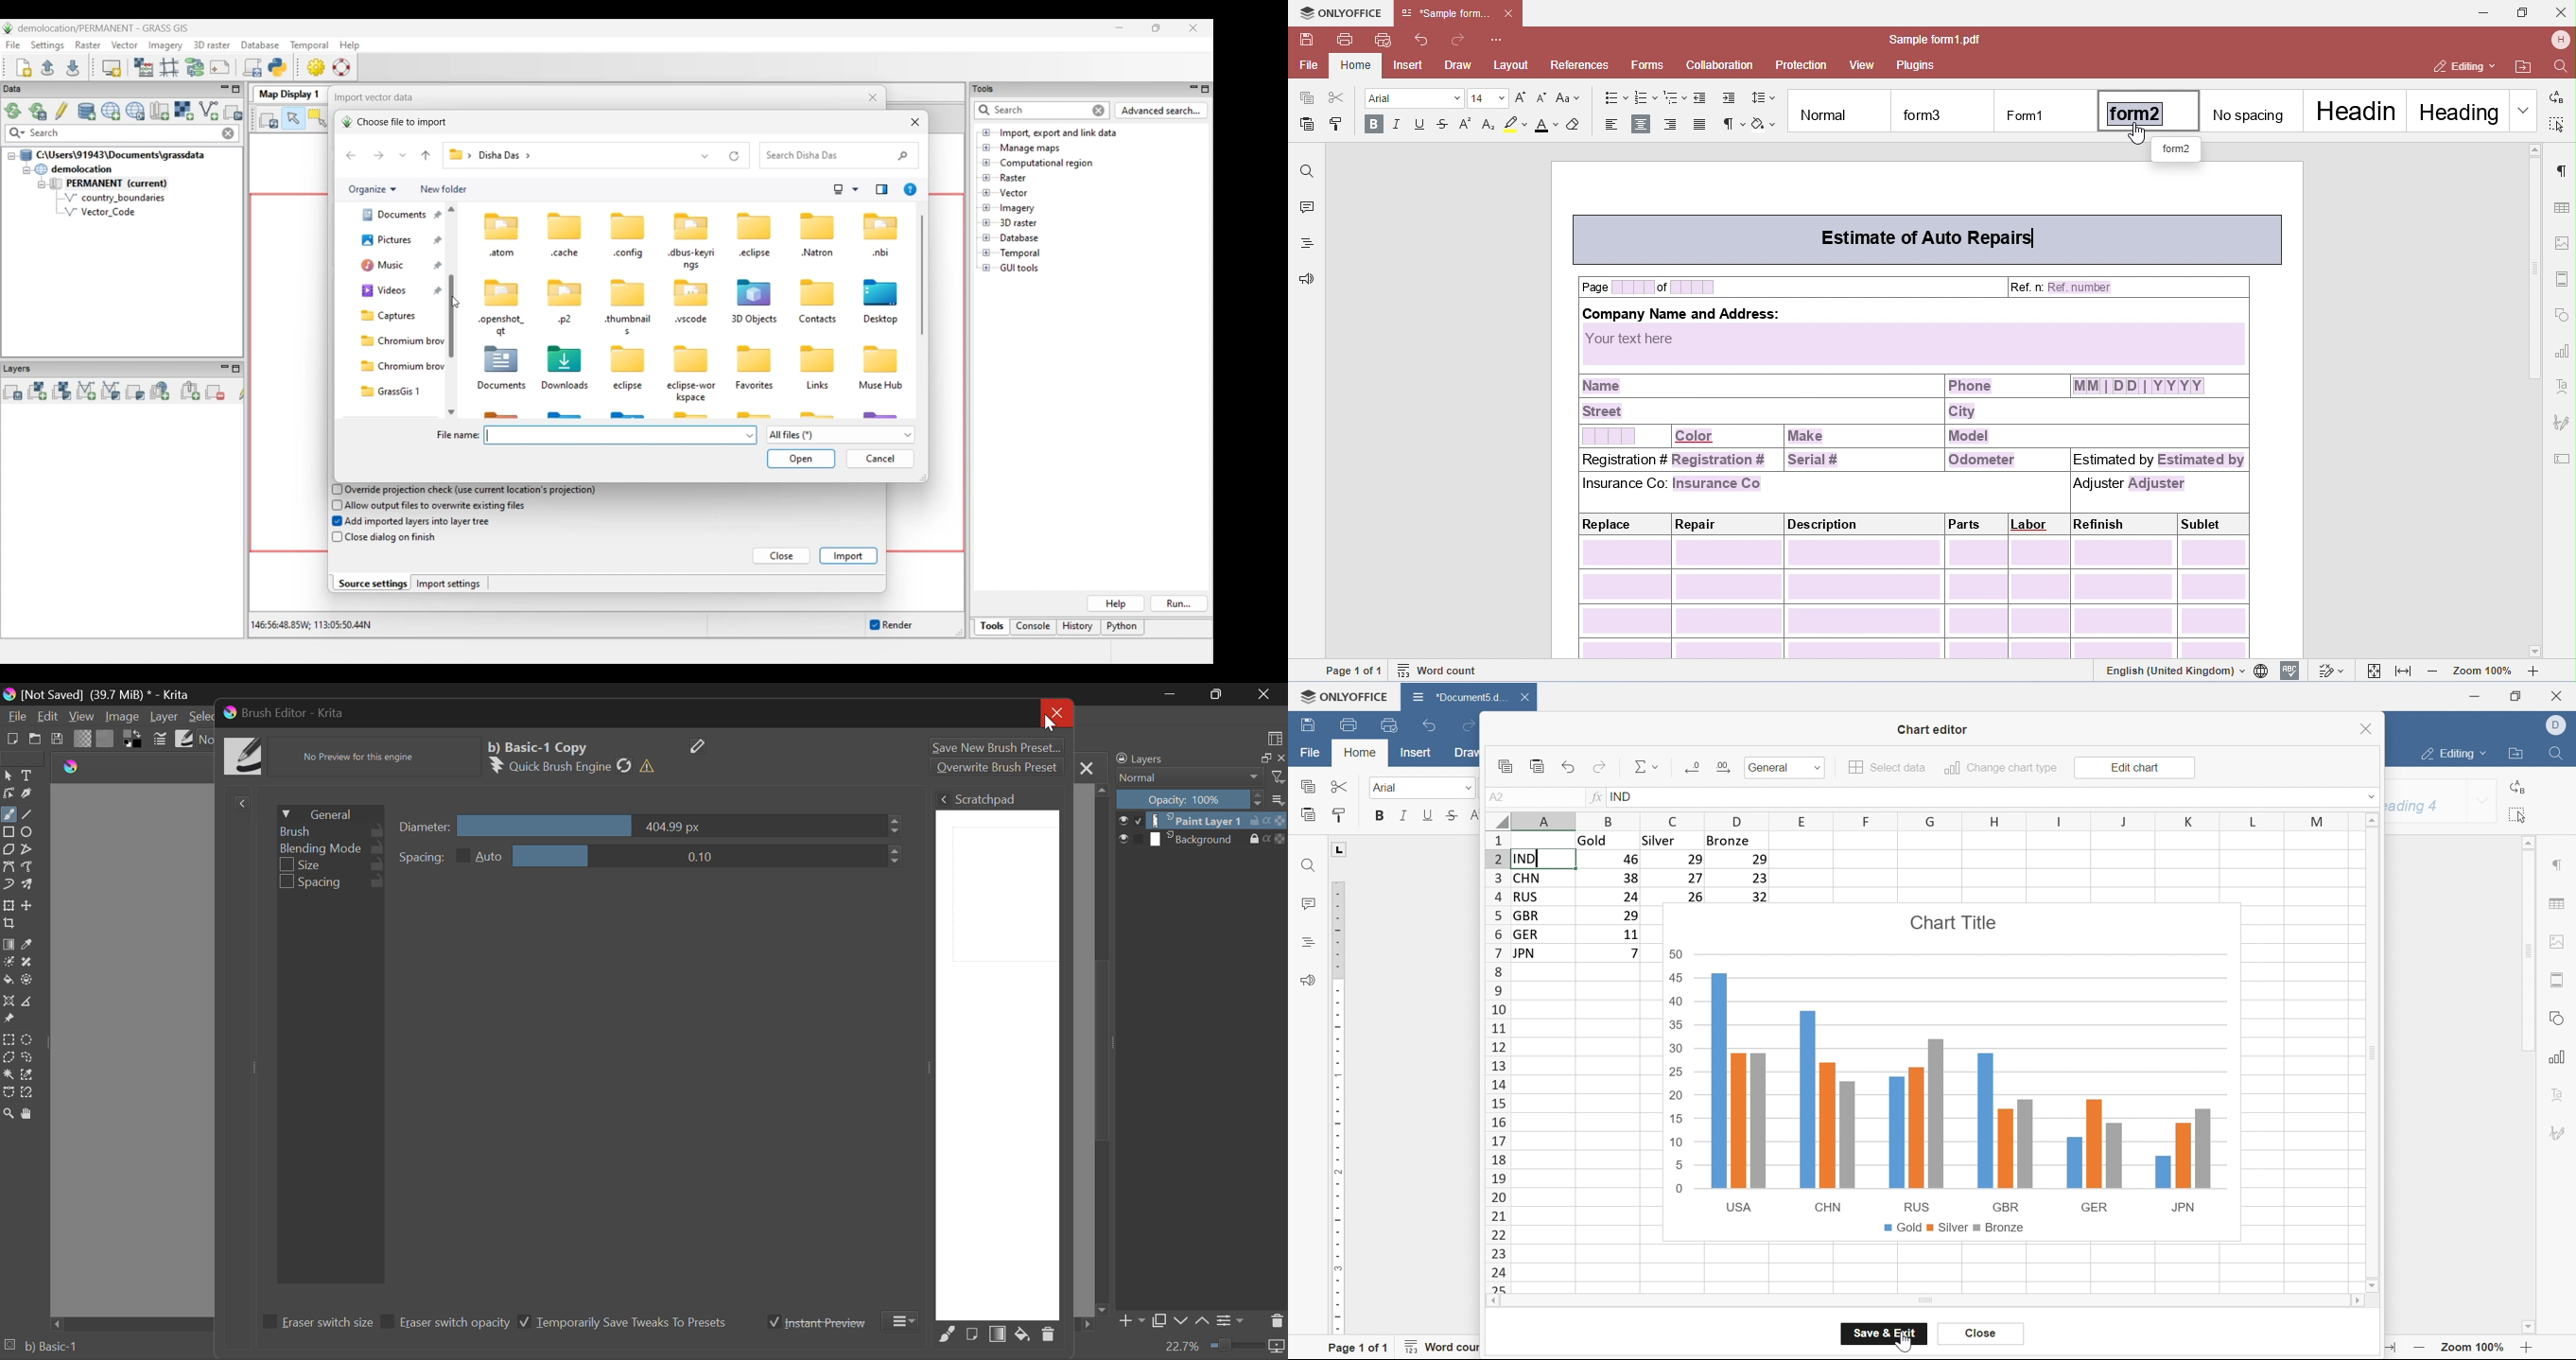 This screenshot has height=1372, width=2576. What do you see at coordinates (1888, 767) in the screenshot?
I see `select data` at bounding box center [1888, 767].